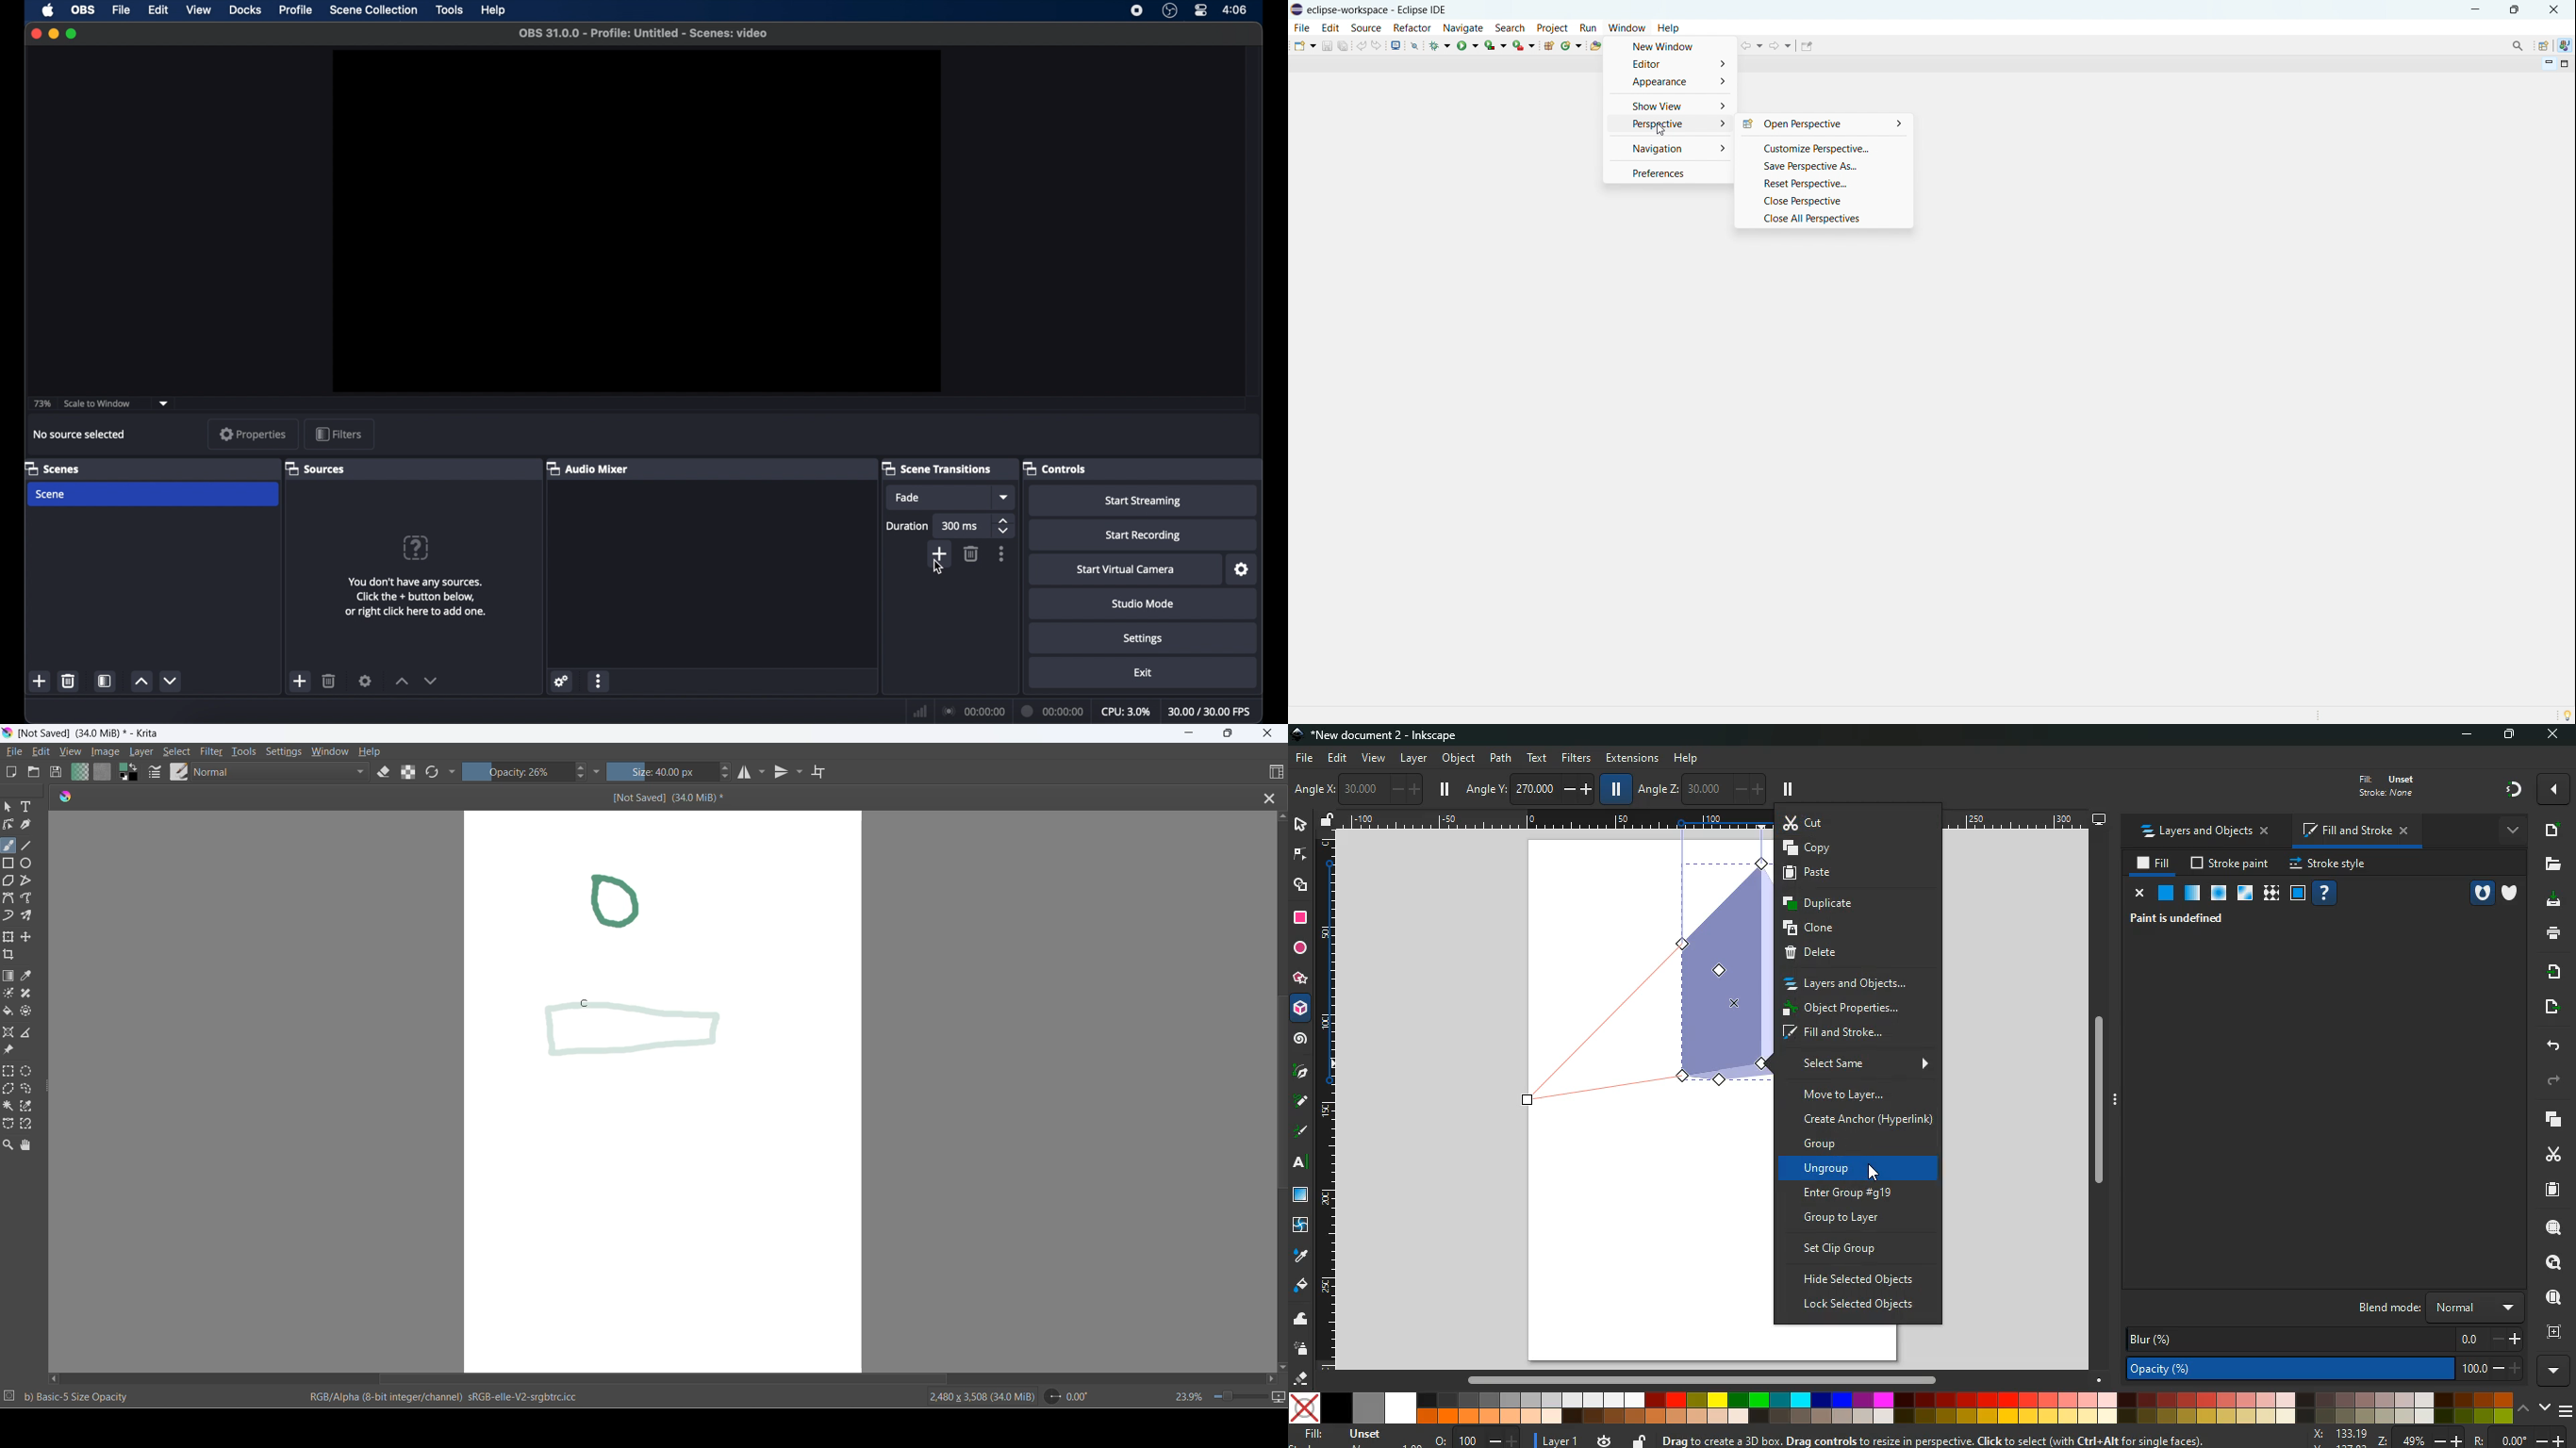 The image size is (2576, 1456). Describe the element at coordinates (668, 1381) in the screenshot. I see `horizontal scroll bar` at that location.